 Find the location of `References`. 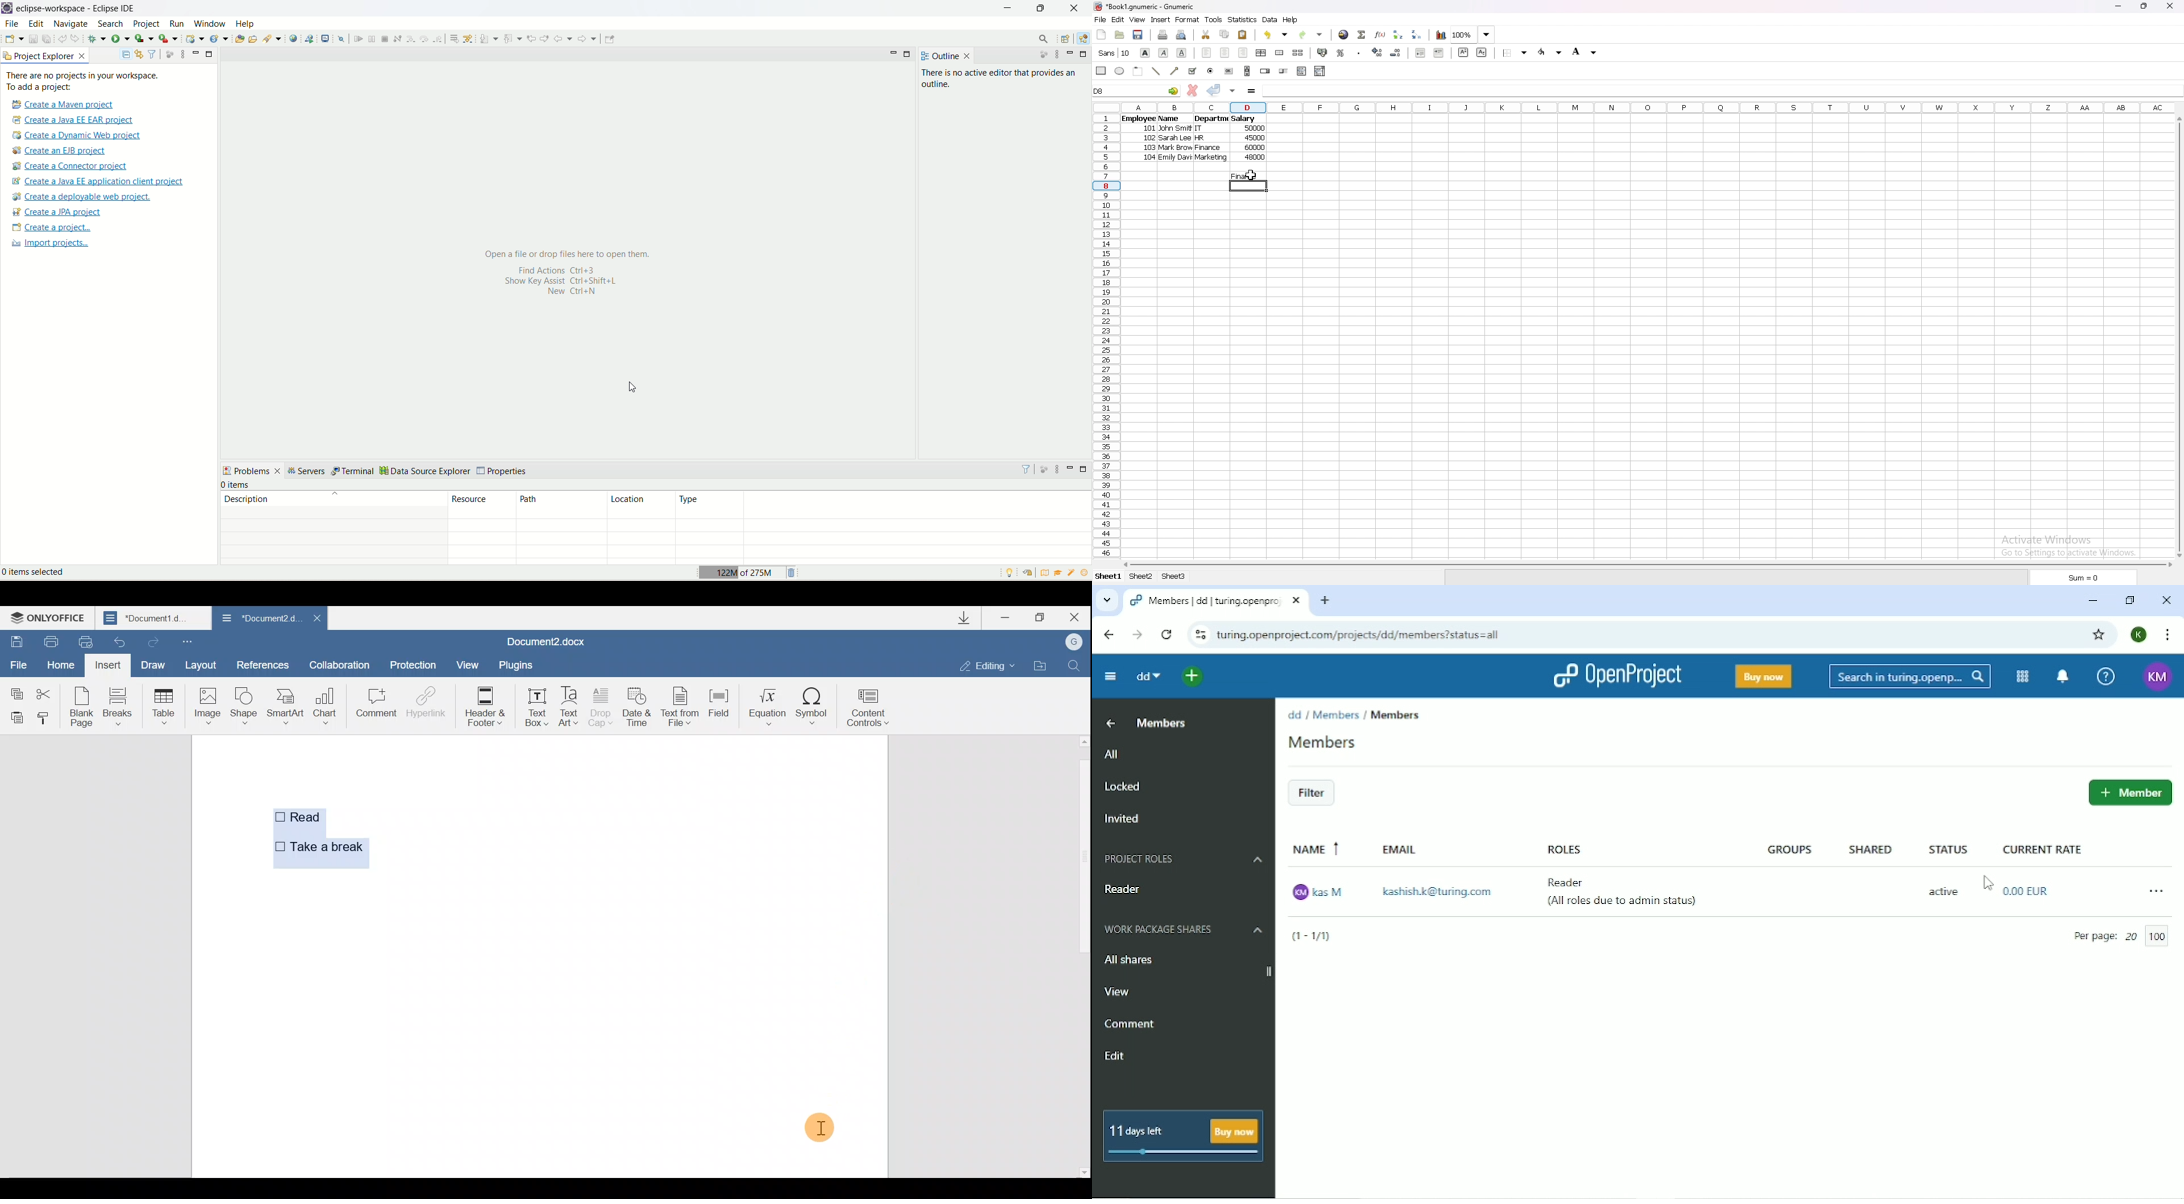

References is located at coordinates (263, 664).